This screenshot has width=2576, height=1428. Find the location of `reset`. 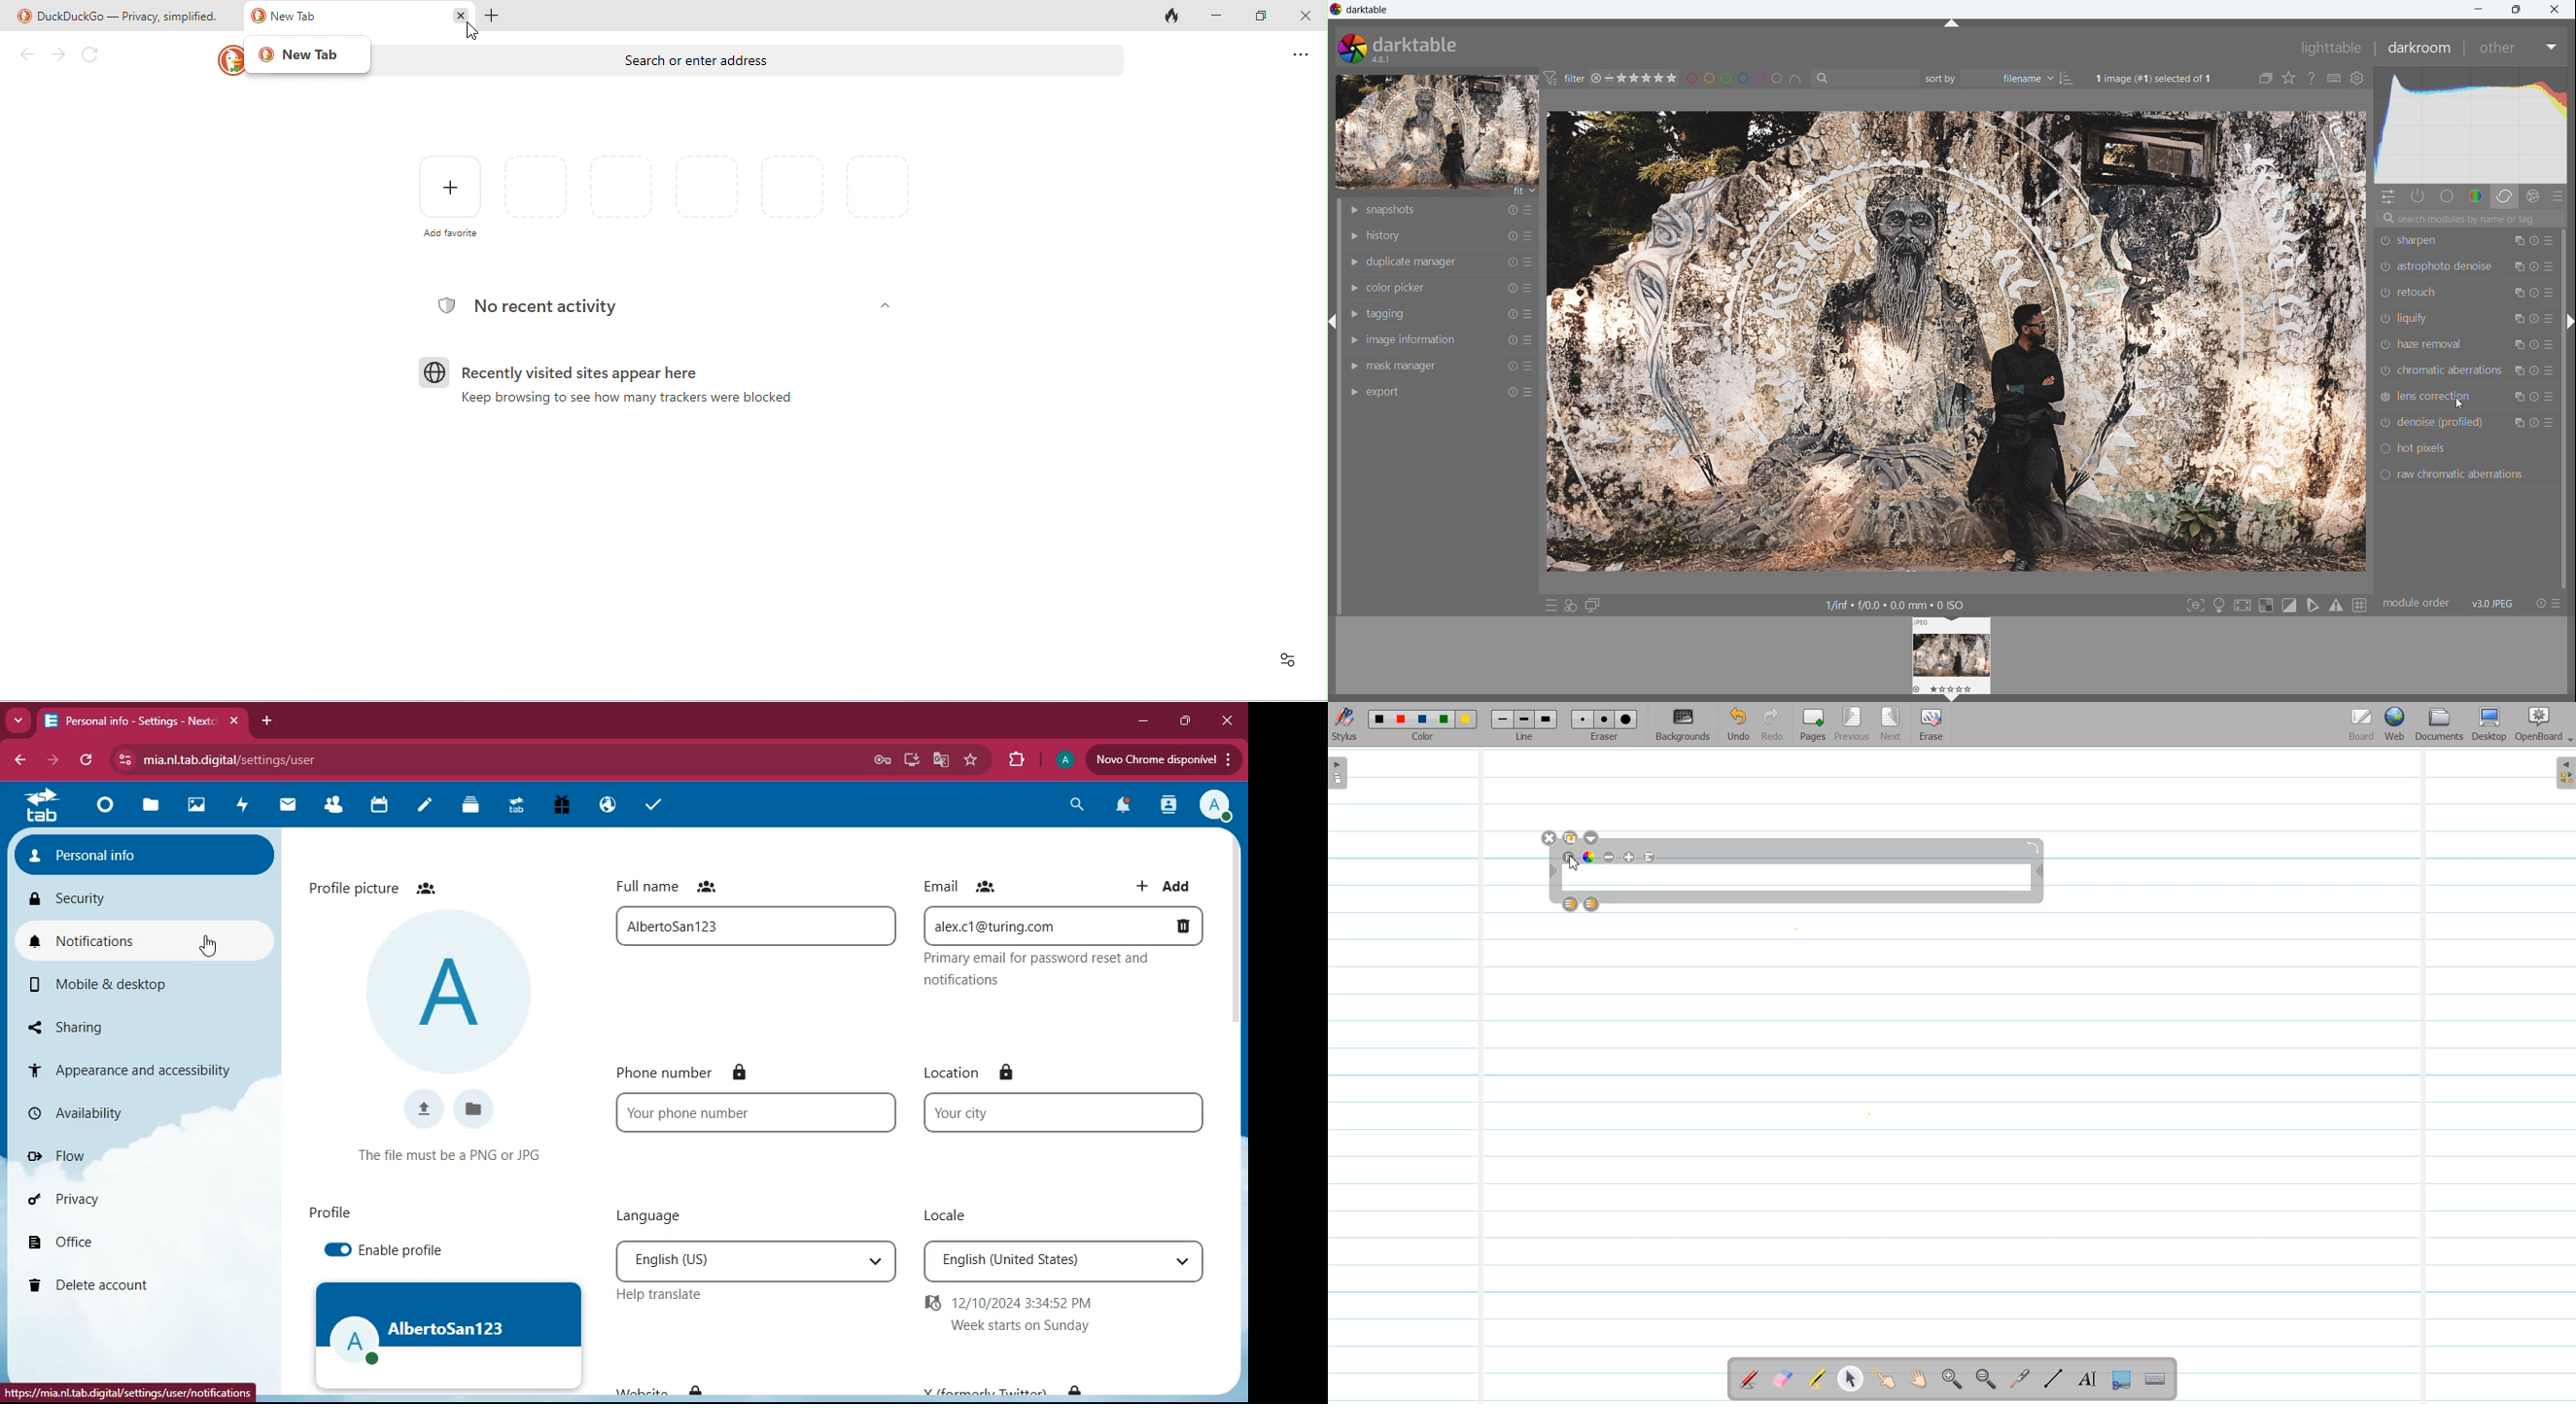

reset is located at coordinates (2536, 374).